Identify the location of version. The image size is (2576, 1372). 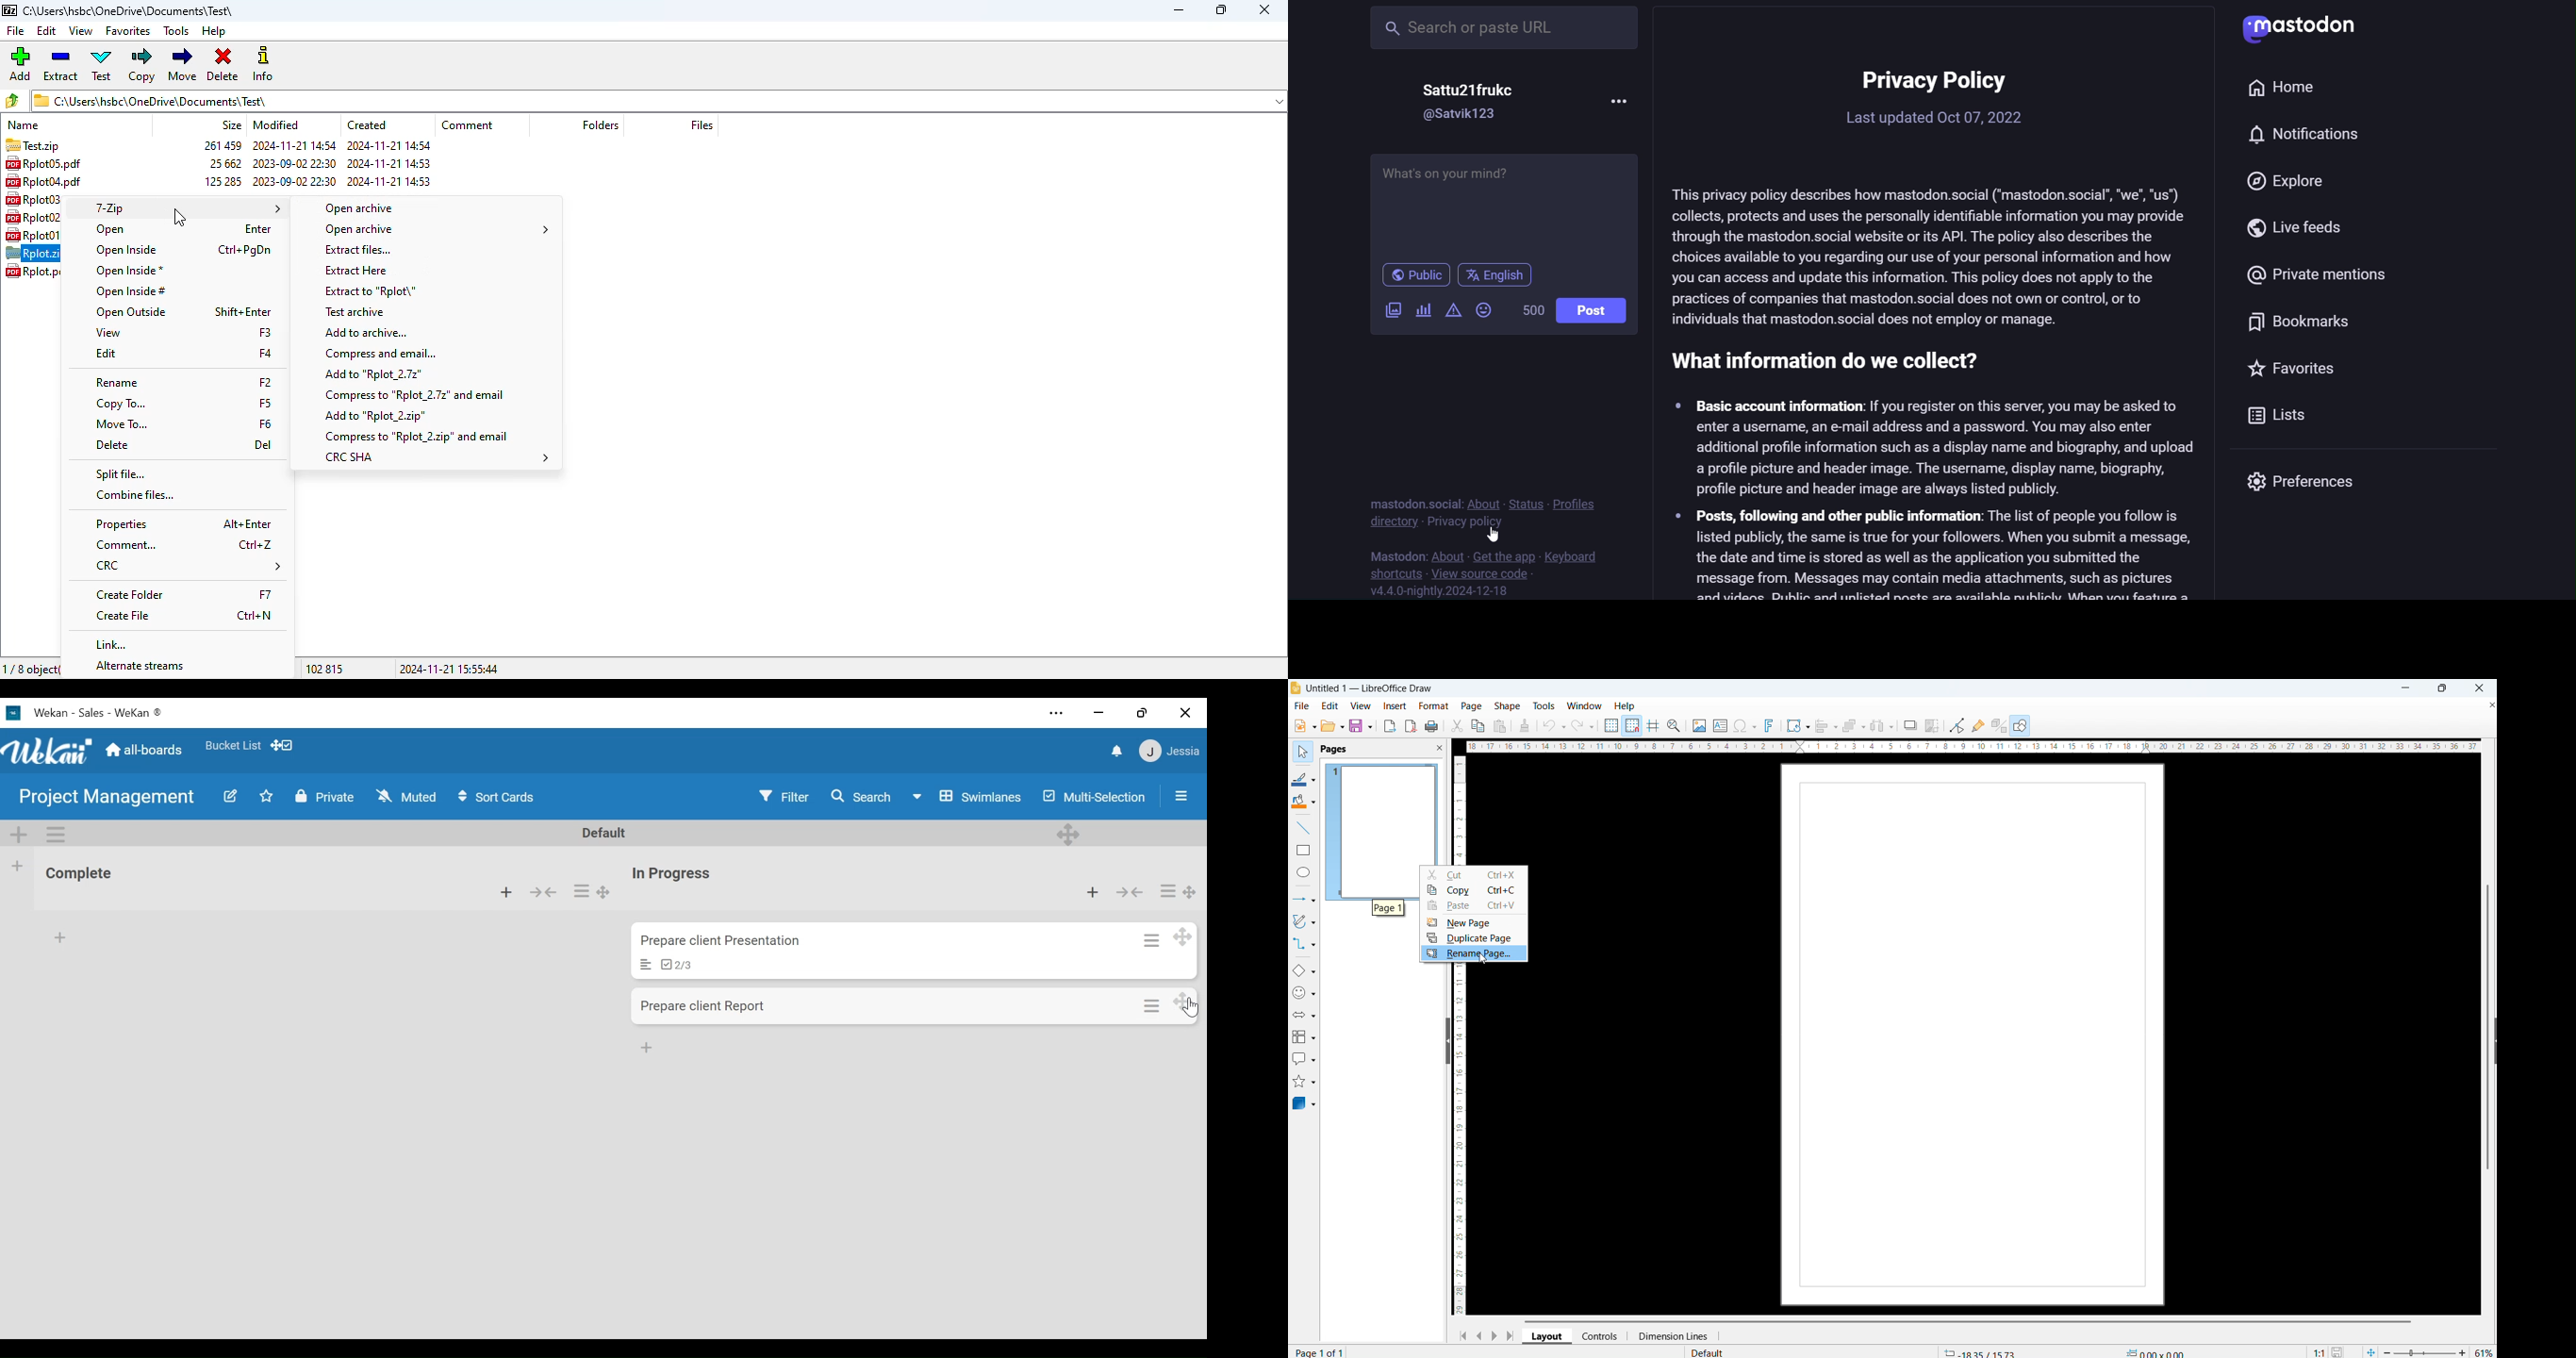
(1443, 590).